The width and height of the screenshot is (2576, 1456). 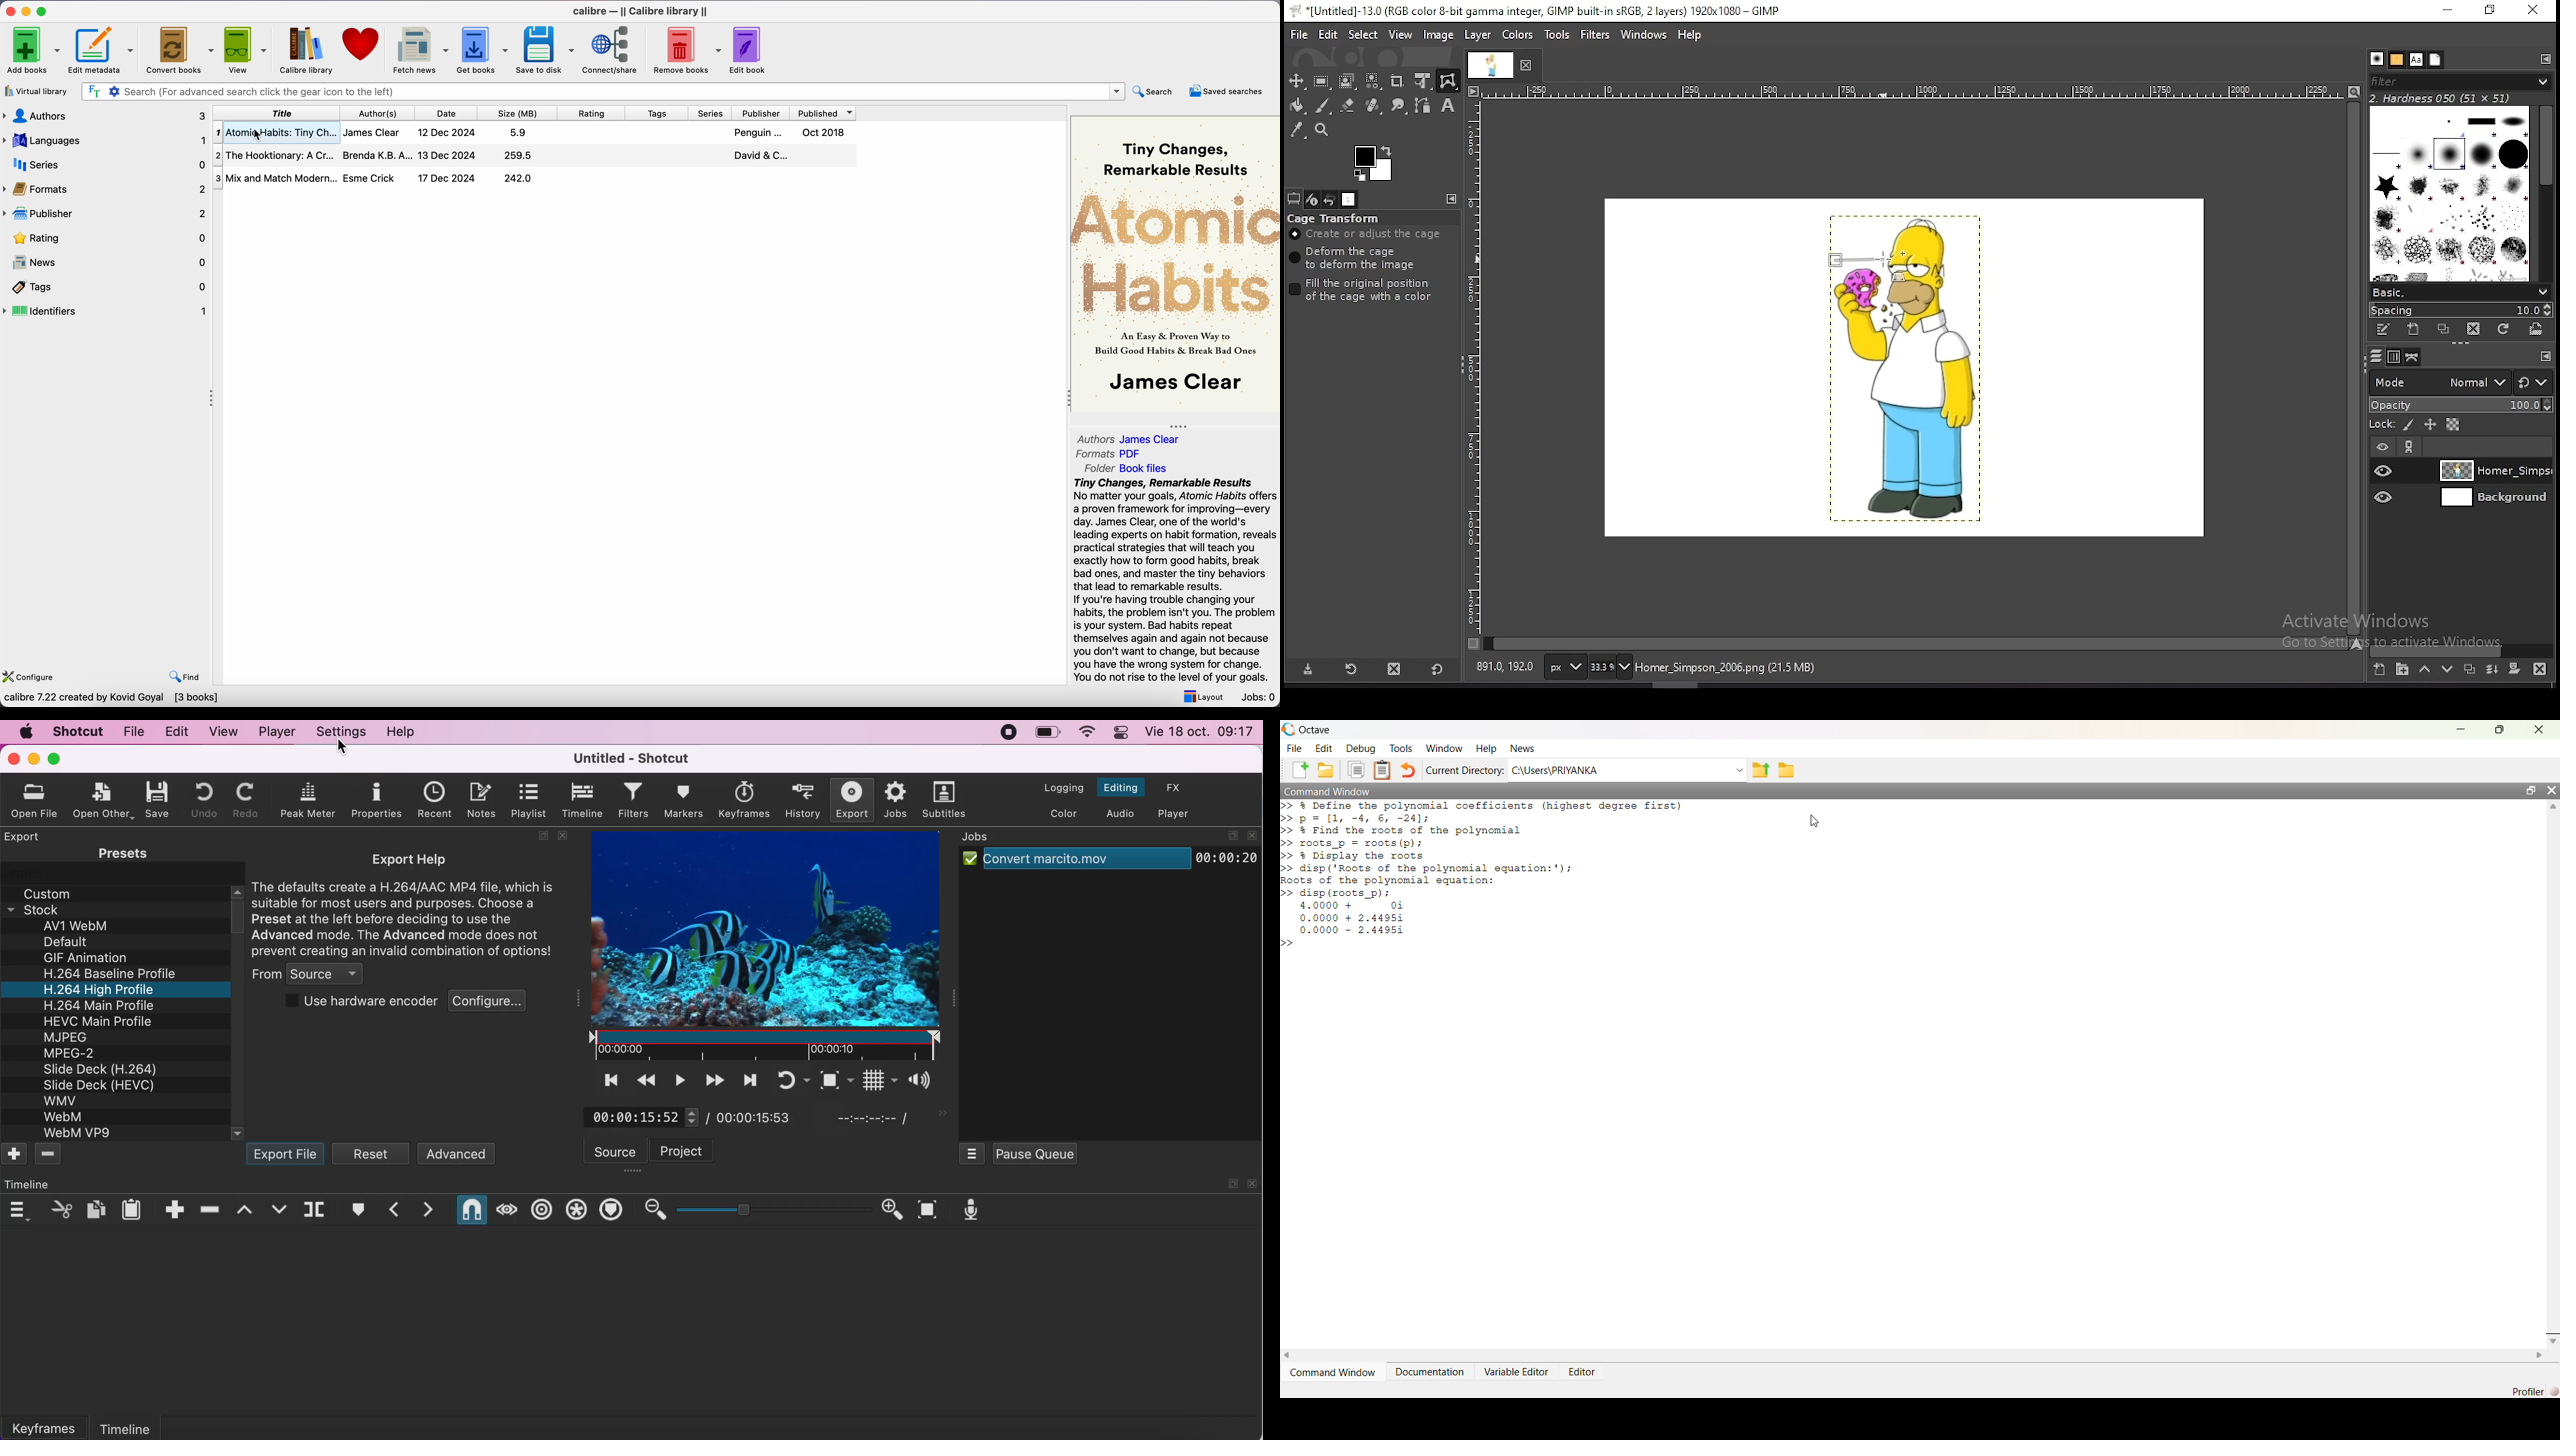 What do you see at coordinates (1258, 696) in the screenshot?
I see `Jobs: 0` at bounding box center [1258, 696].